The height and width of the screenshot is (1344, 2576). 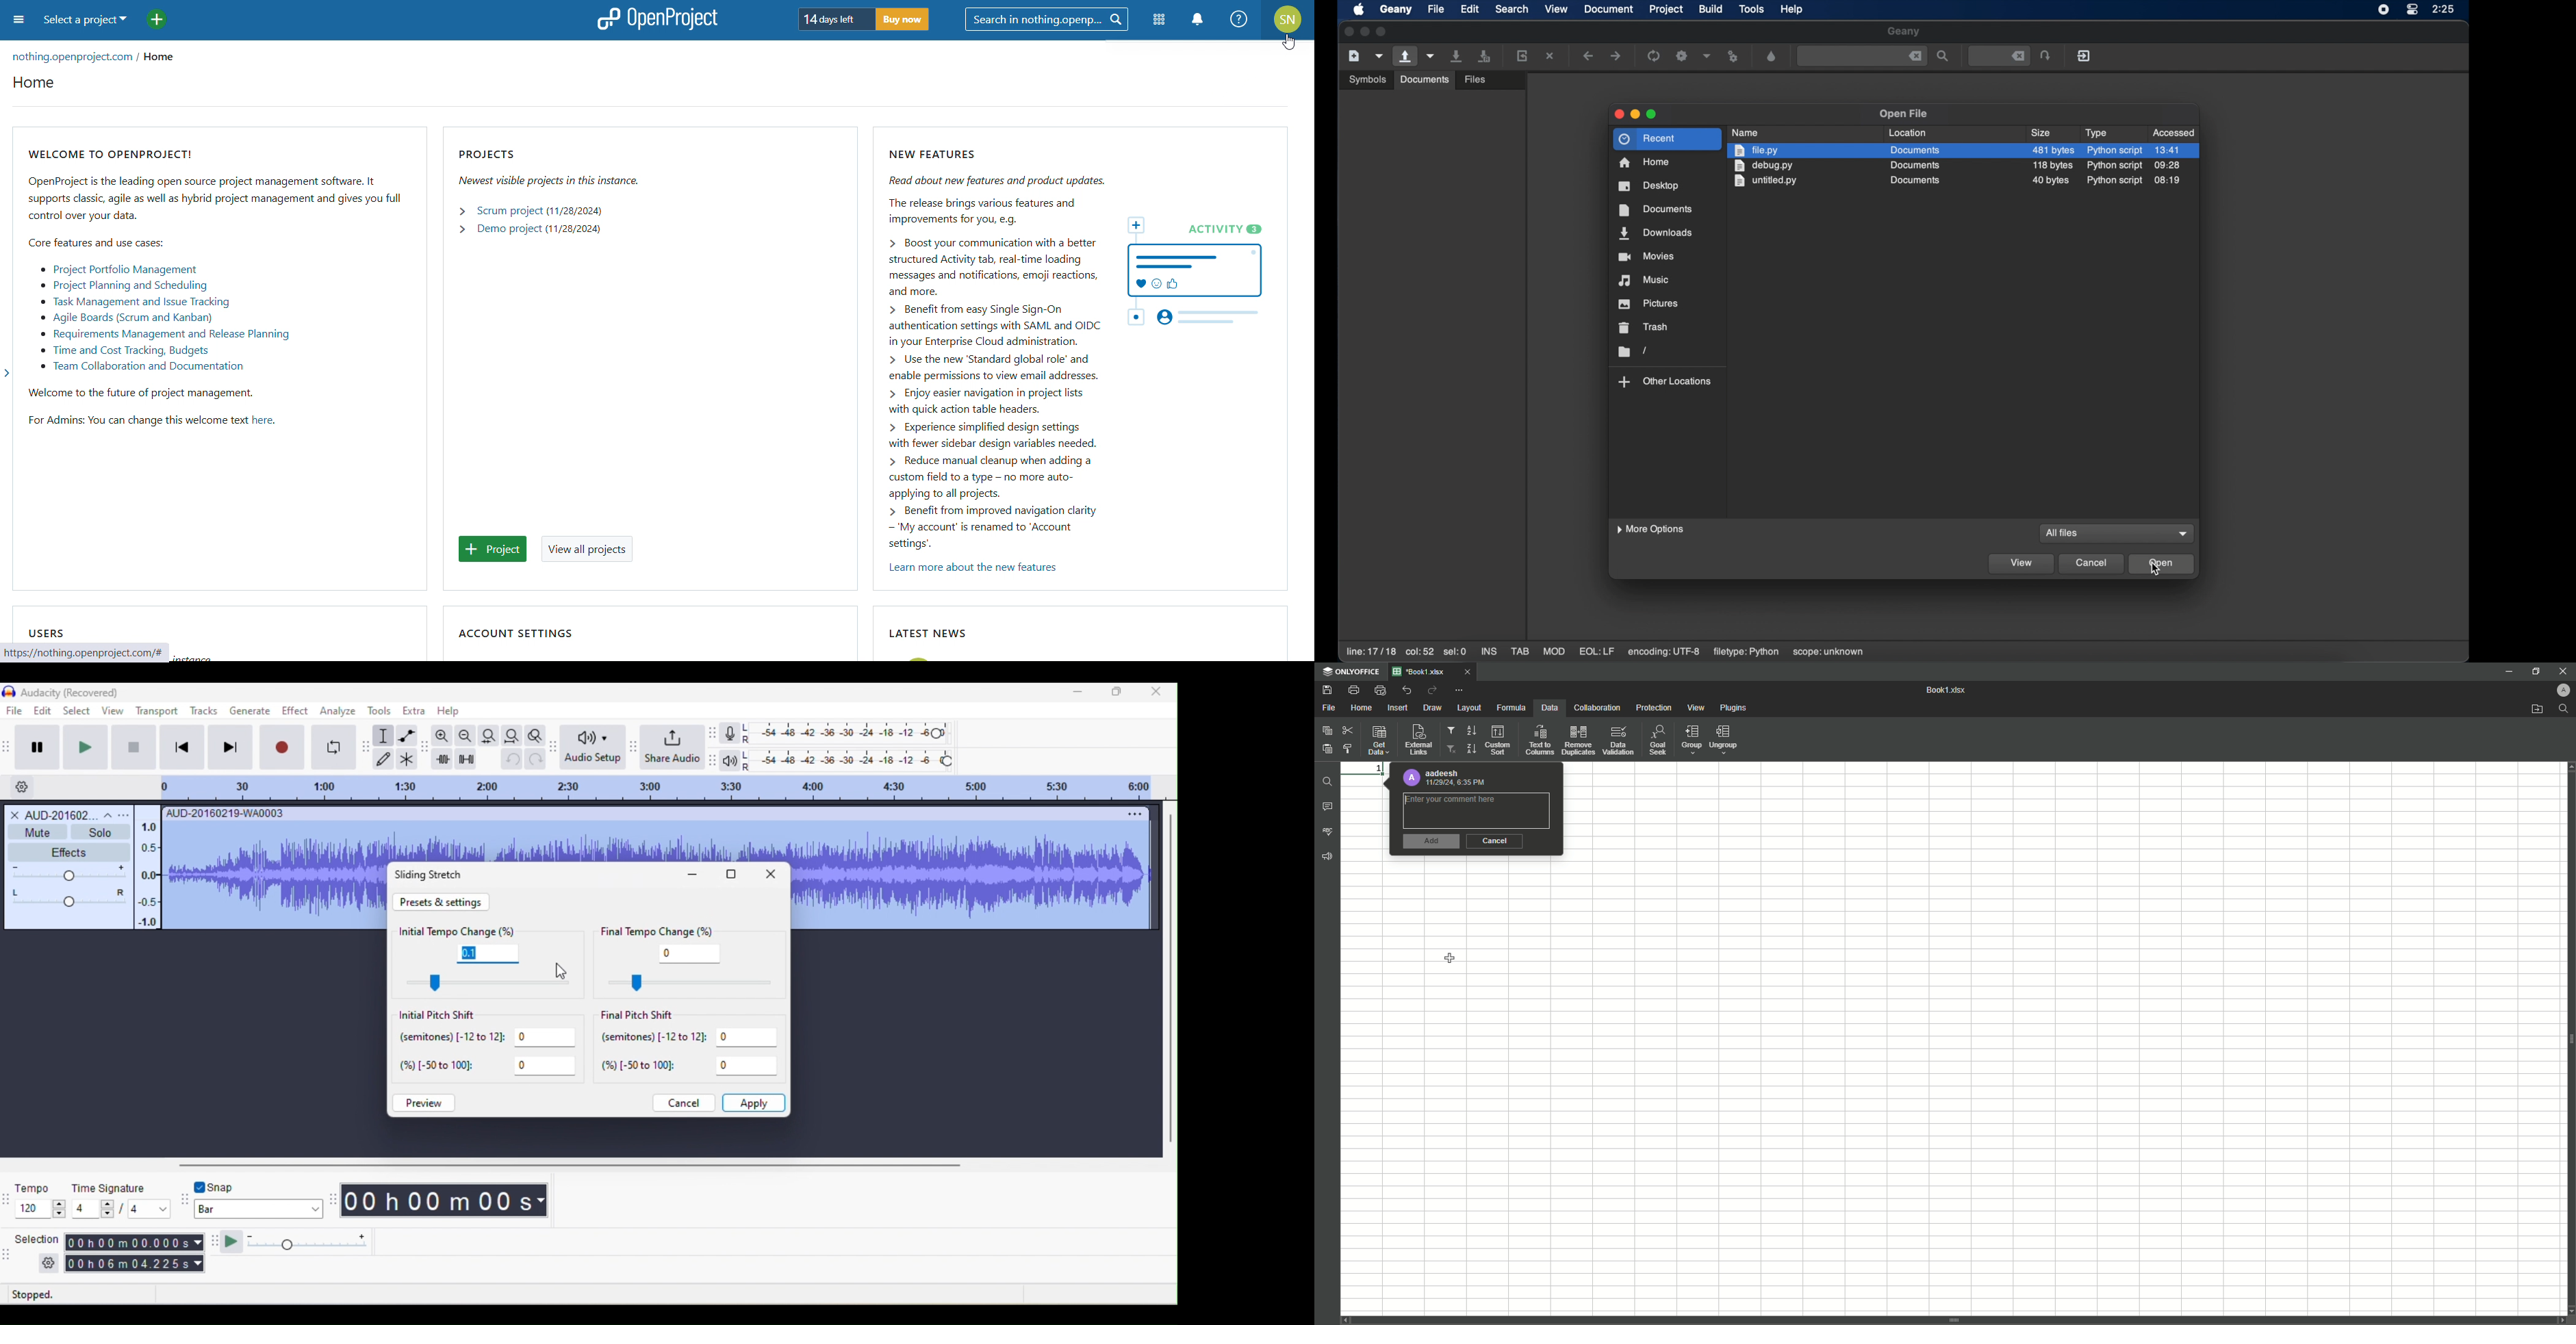 I want to click on Undo, so click(x=1406, y=690).